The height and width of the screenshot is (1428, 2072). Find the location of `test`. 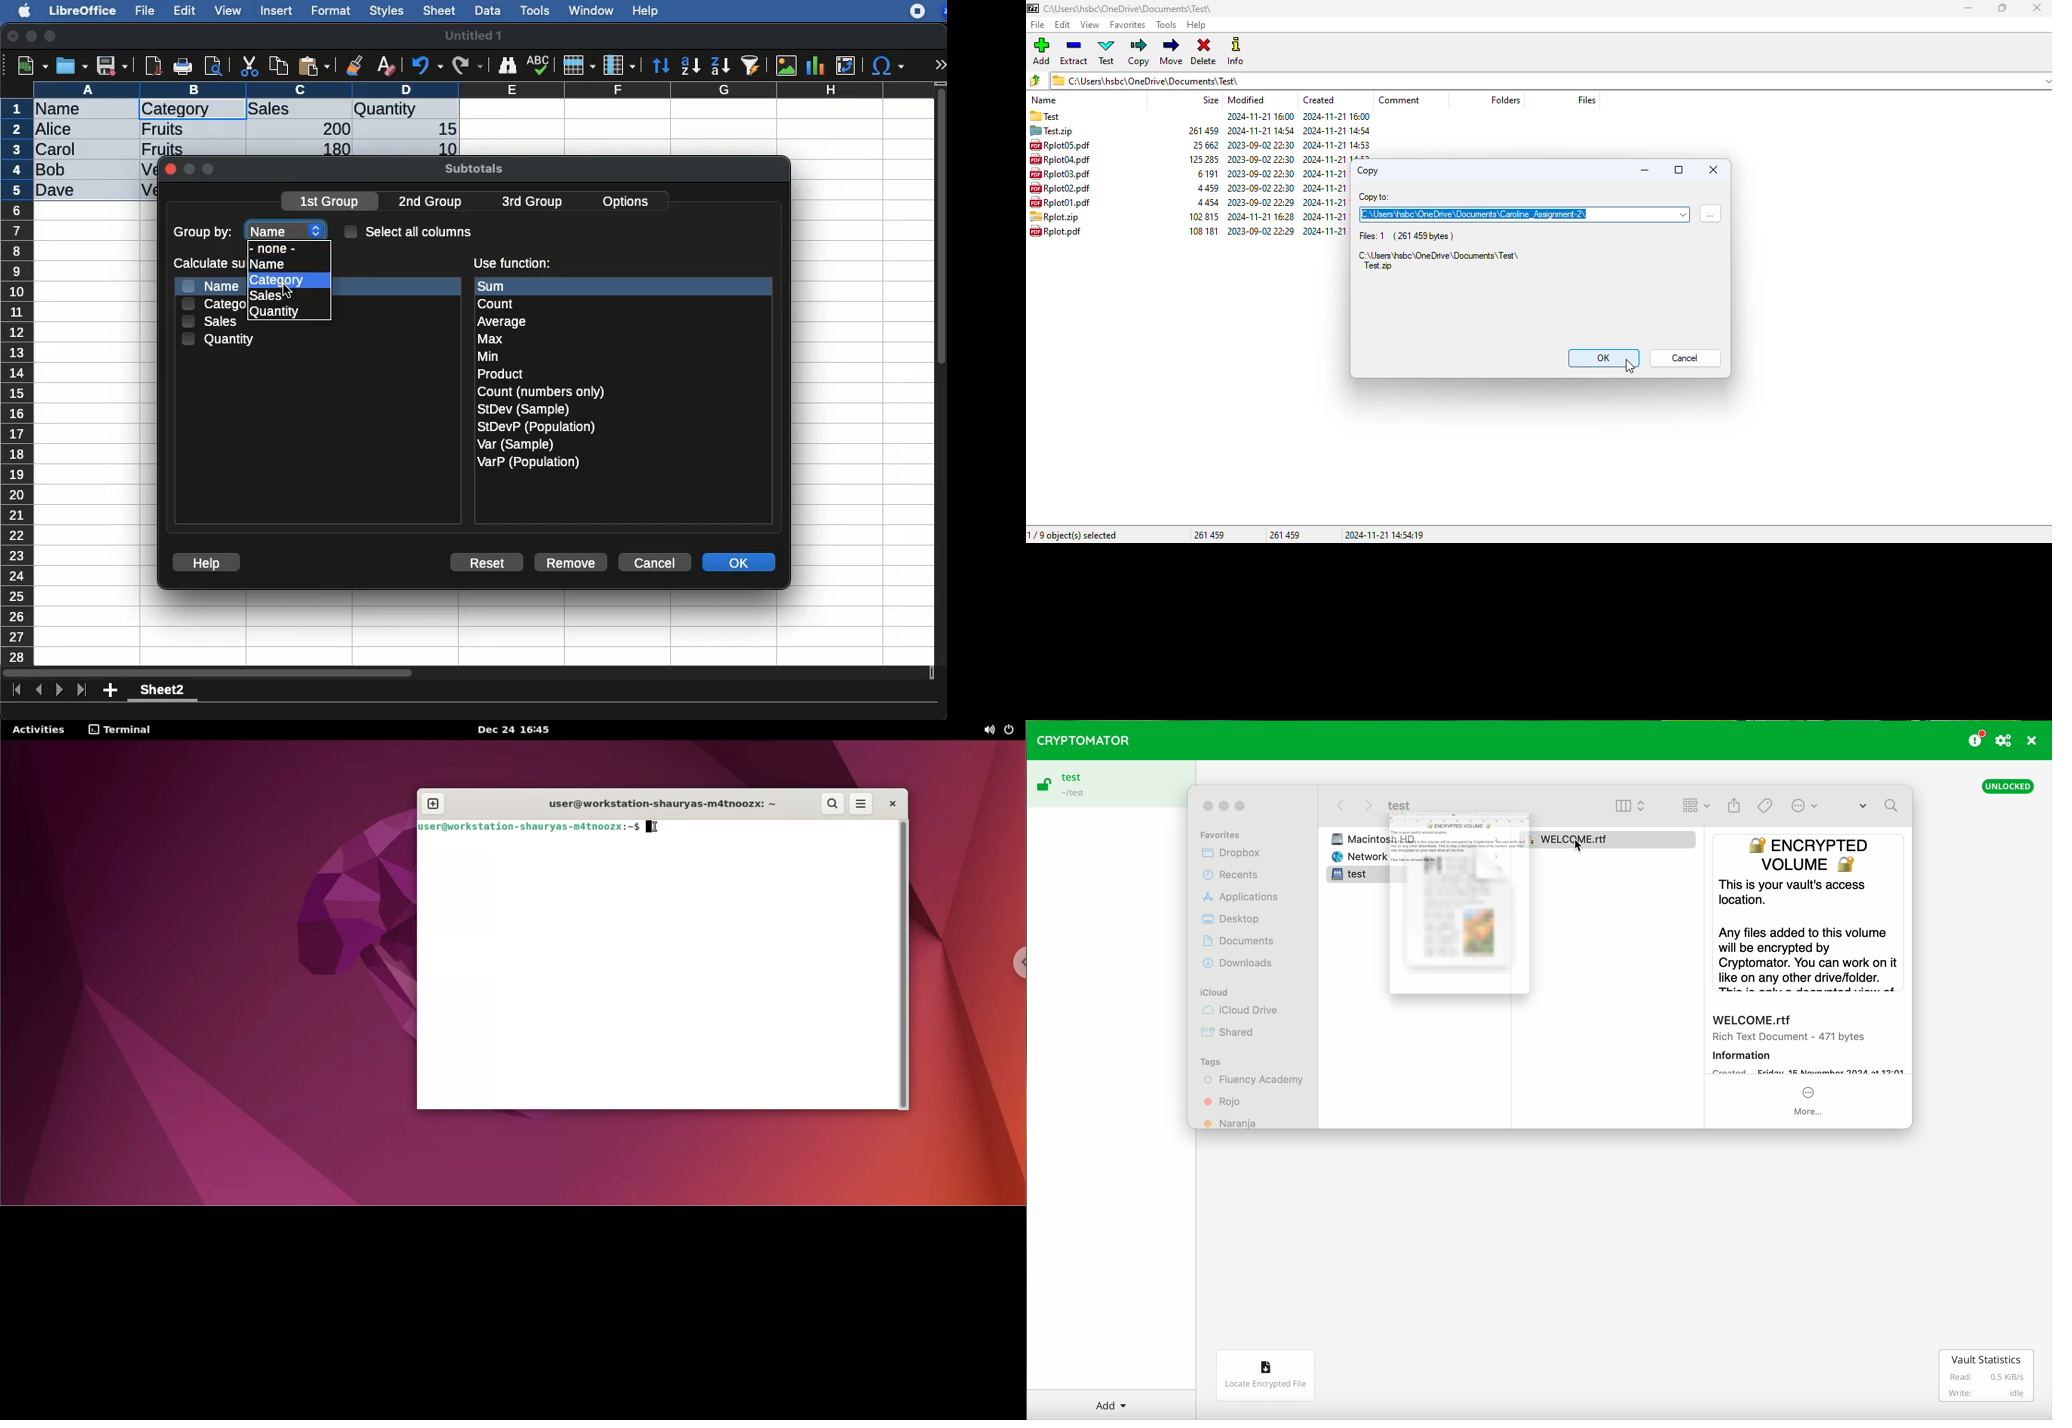

test is located at coordinates (1107, 53).